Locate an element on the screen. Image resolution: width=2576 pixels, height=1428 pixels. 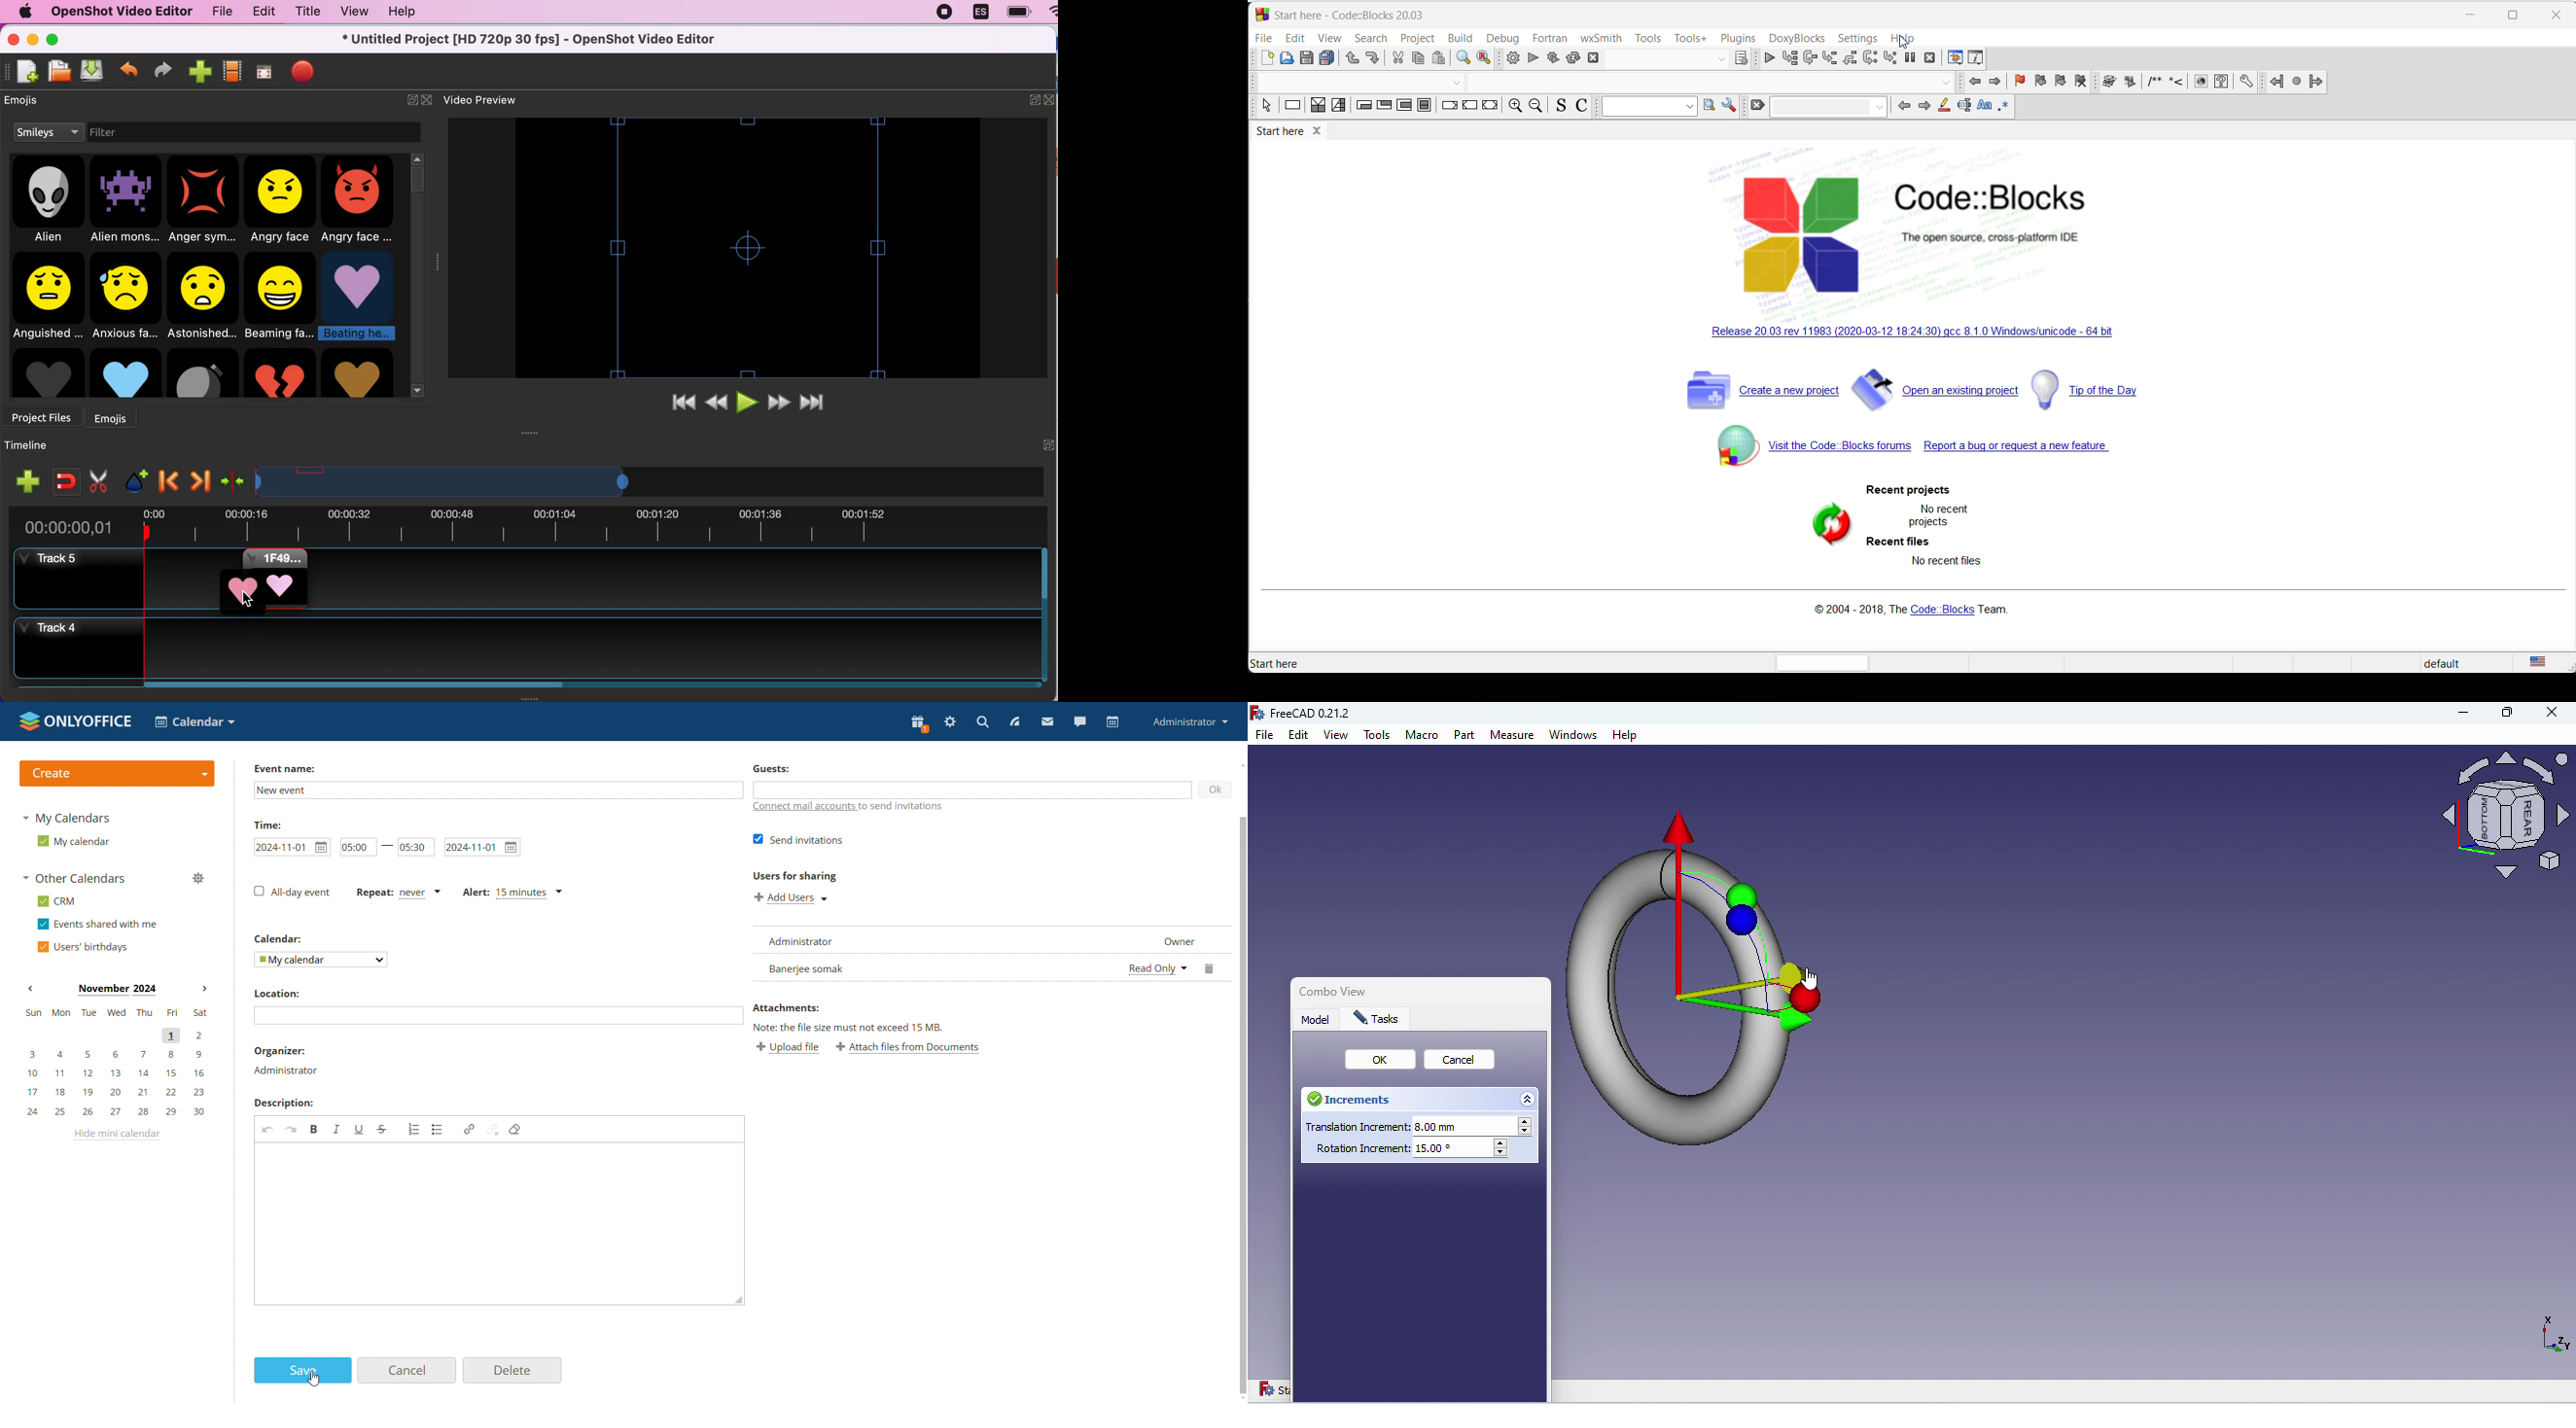
Attach files from documents is located at coordinates (910, 1050).